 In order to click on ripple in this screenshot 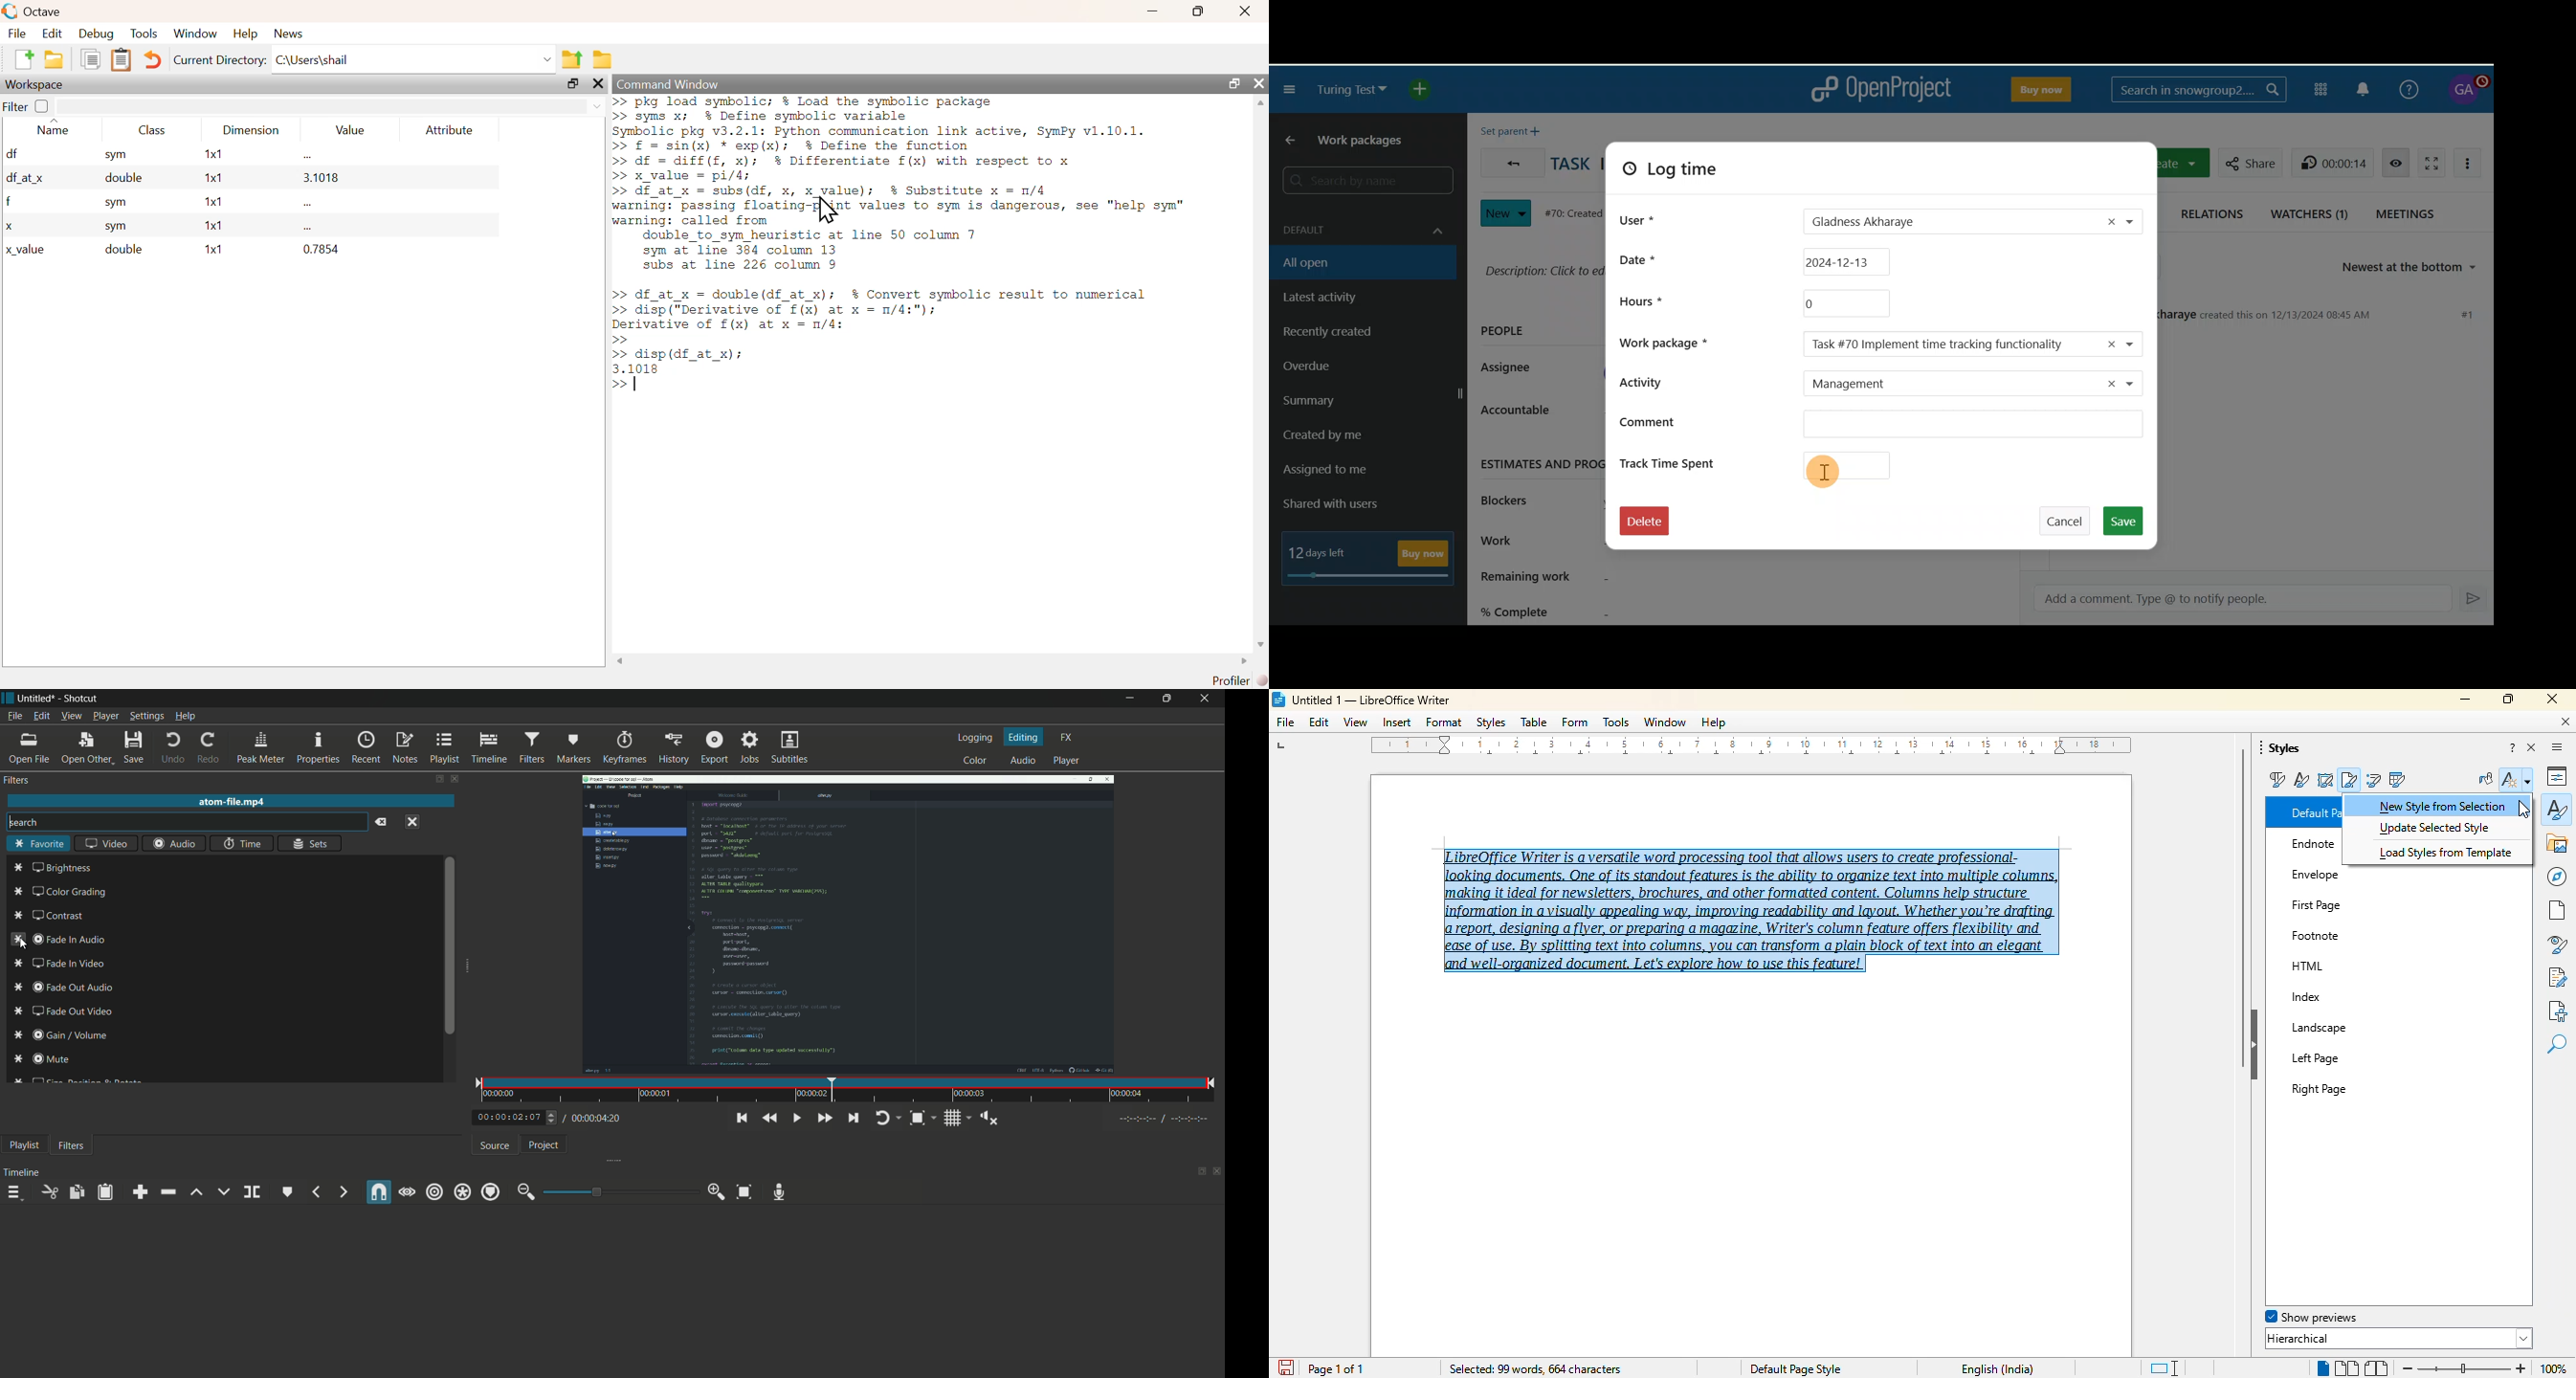, I will do `click(434, 1193)`.